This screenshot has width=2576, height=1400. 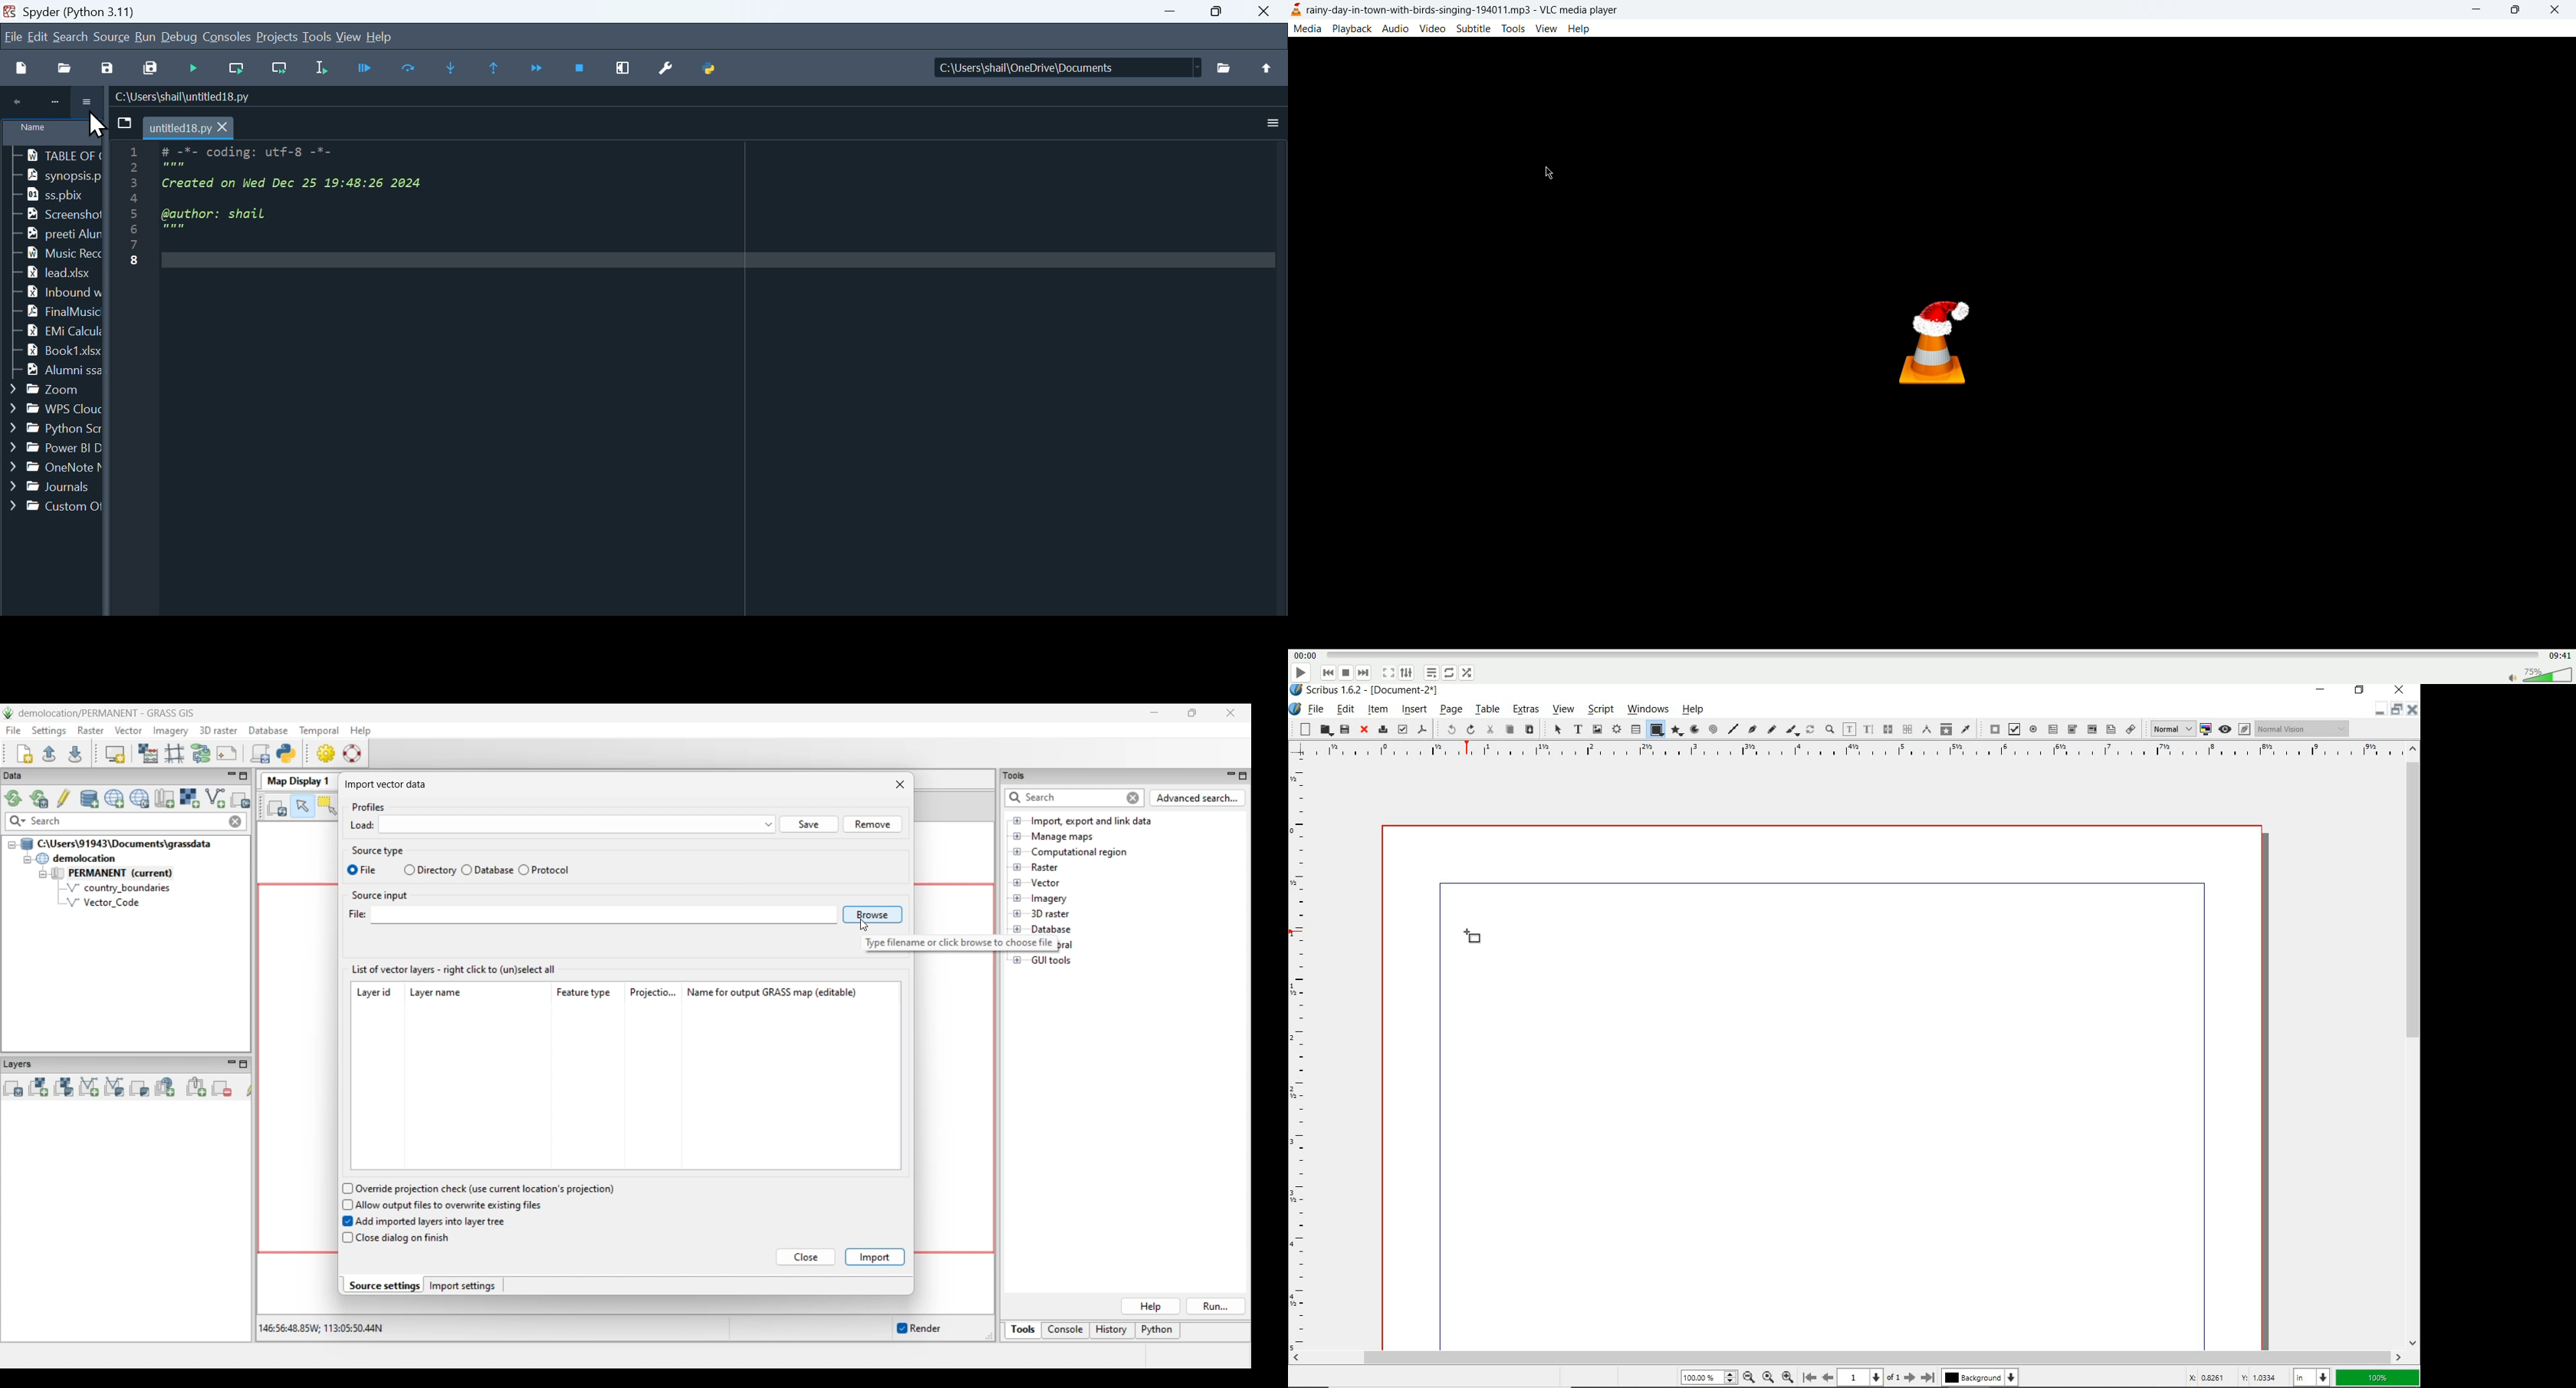 I want to click on pdf radio button, so click(x=2033, y=729).